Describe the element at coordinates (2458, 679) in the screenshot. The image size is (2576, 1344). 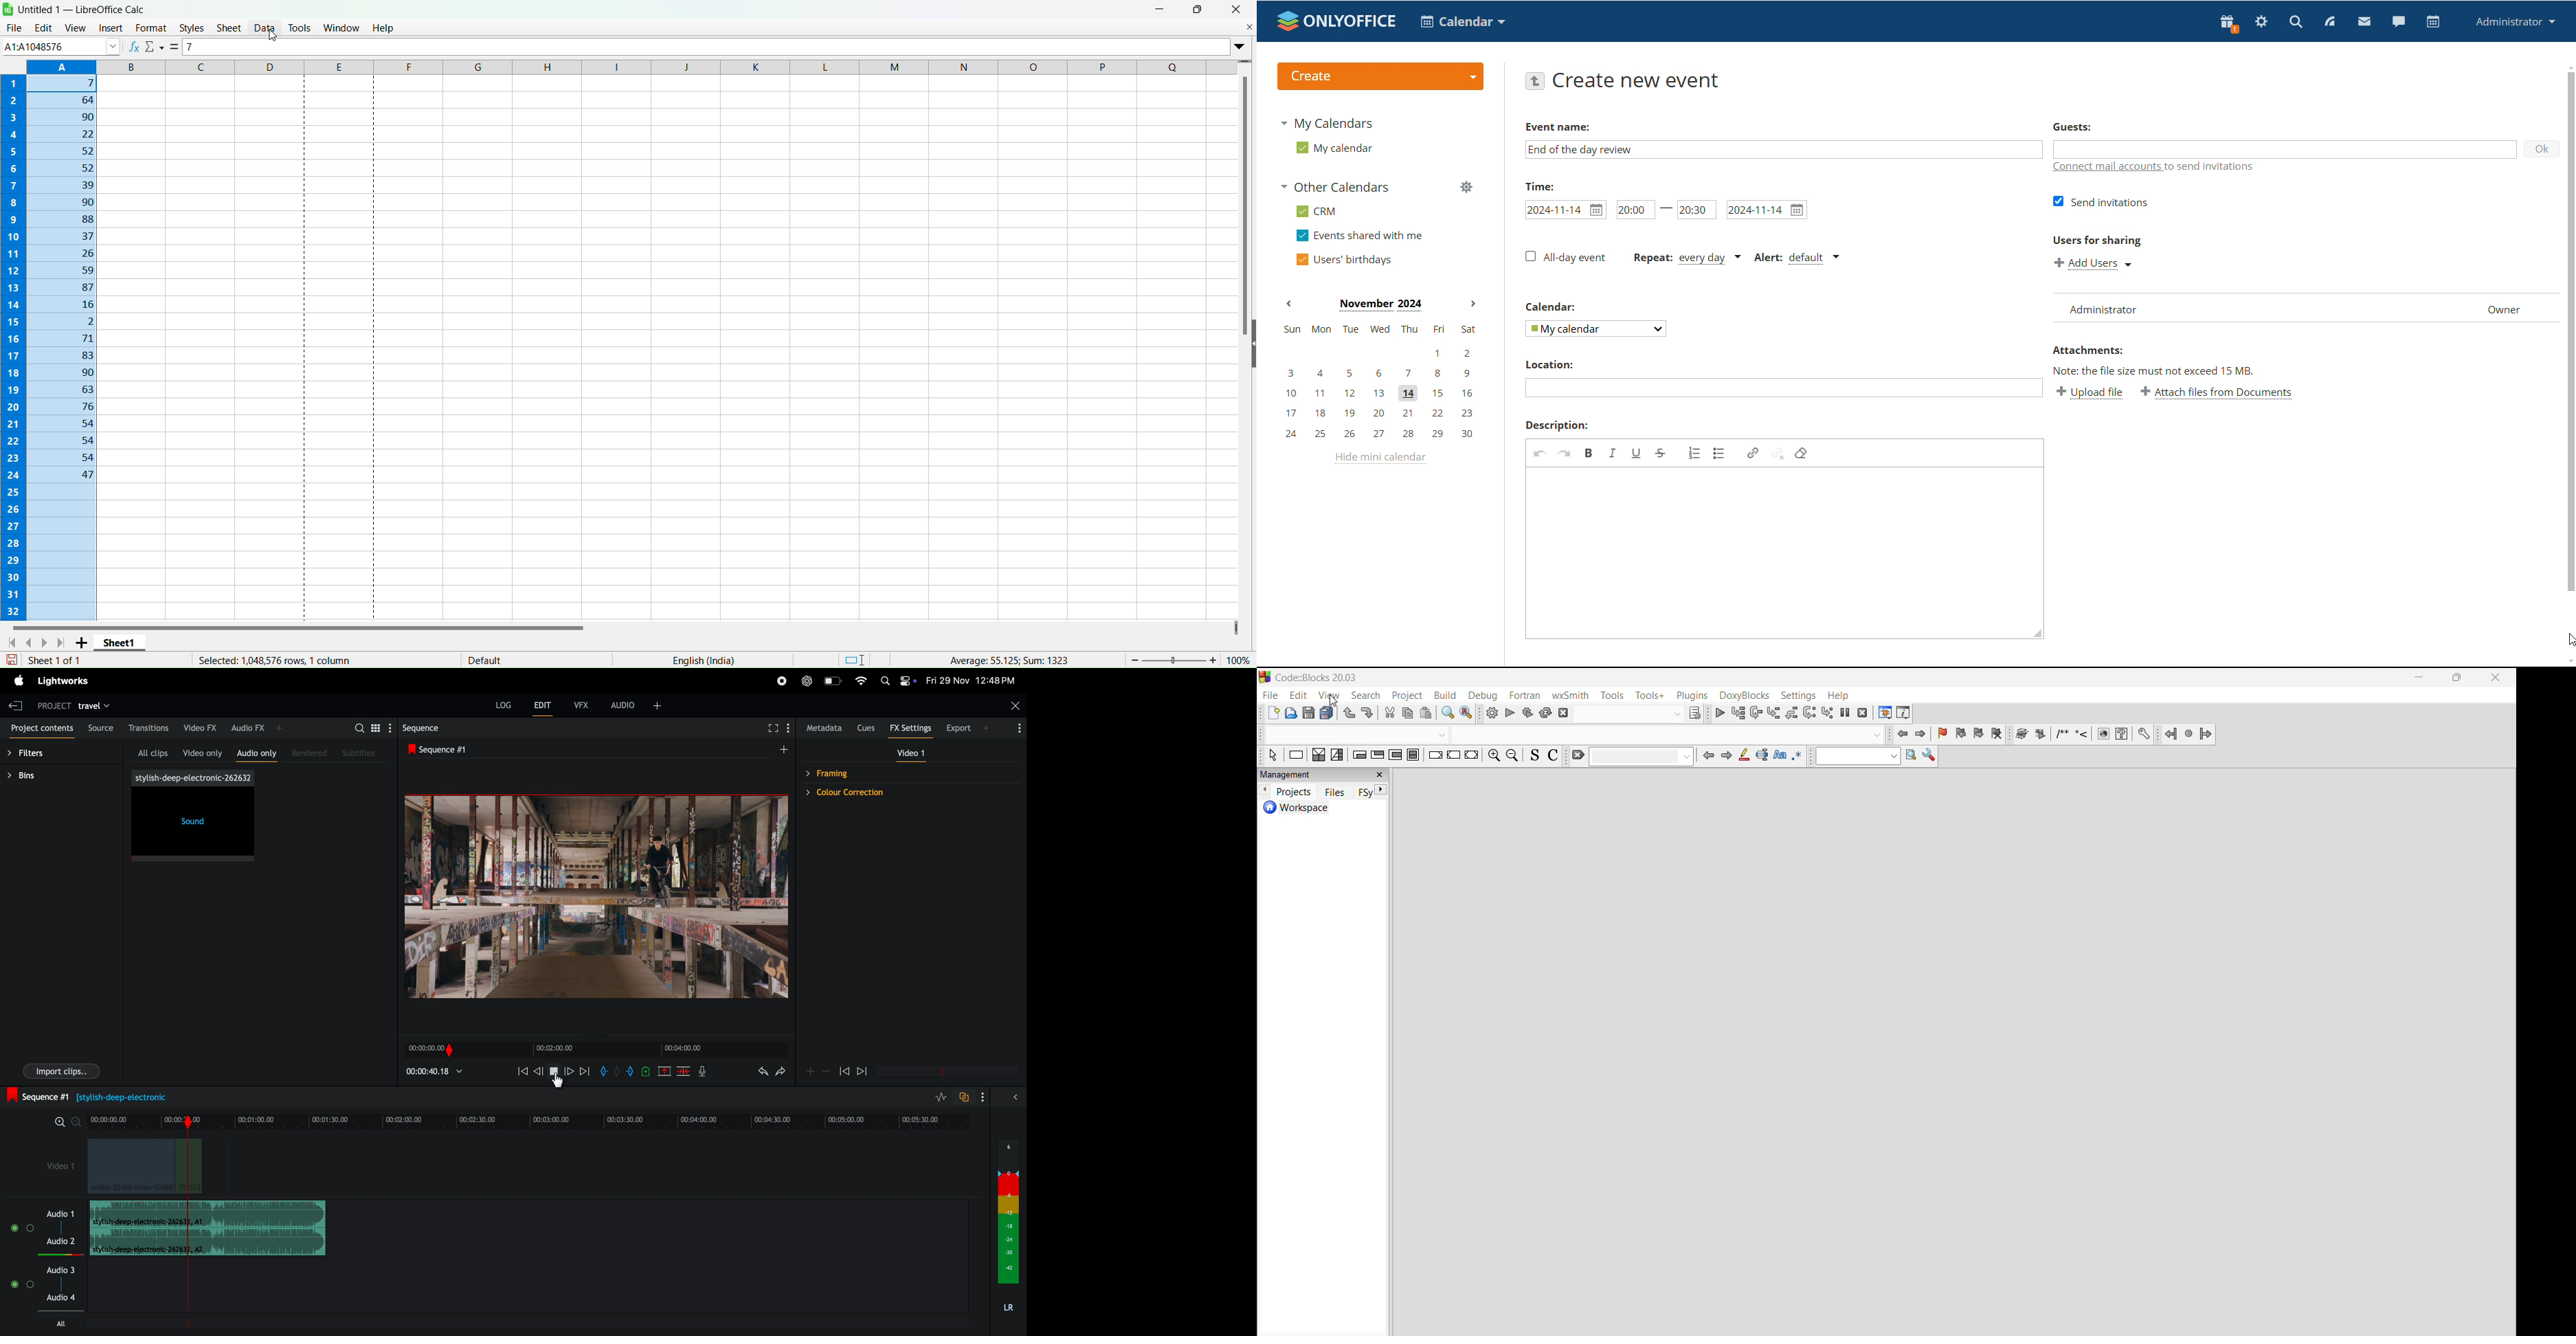
I see `maximize` at that location.